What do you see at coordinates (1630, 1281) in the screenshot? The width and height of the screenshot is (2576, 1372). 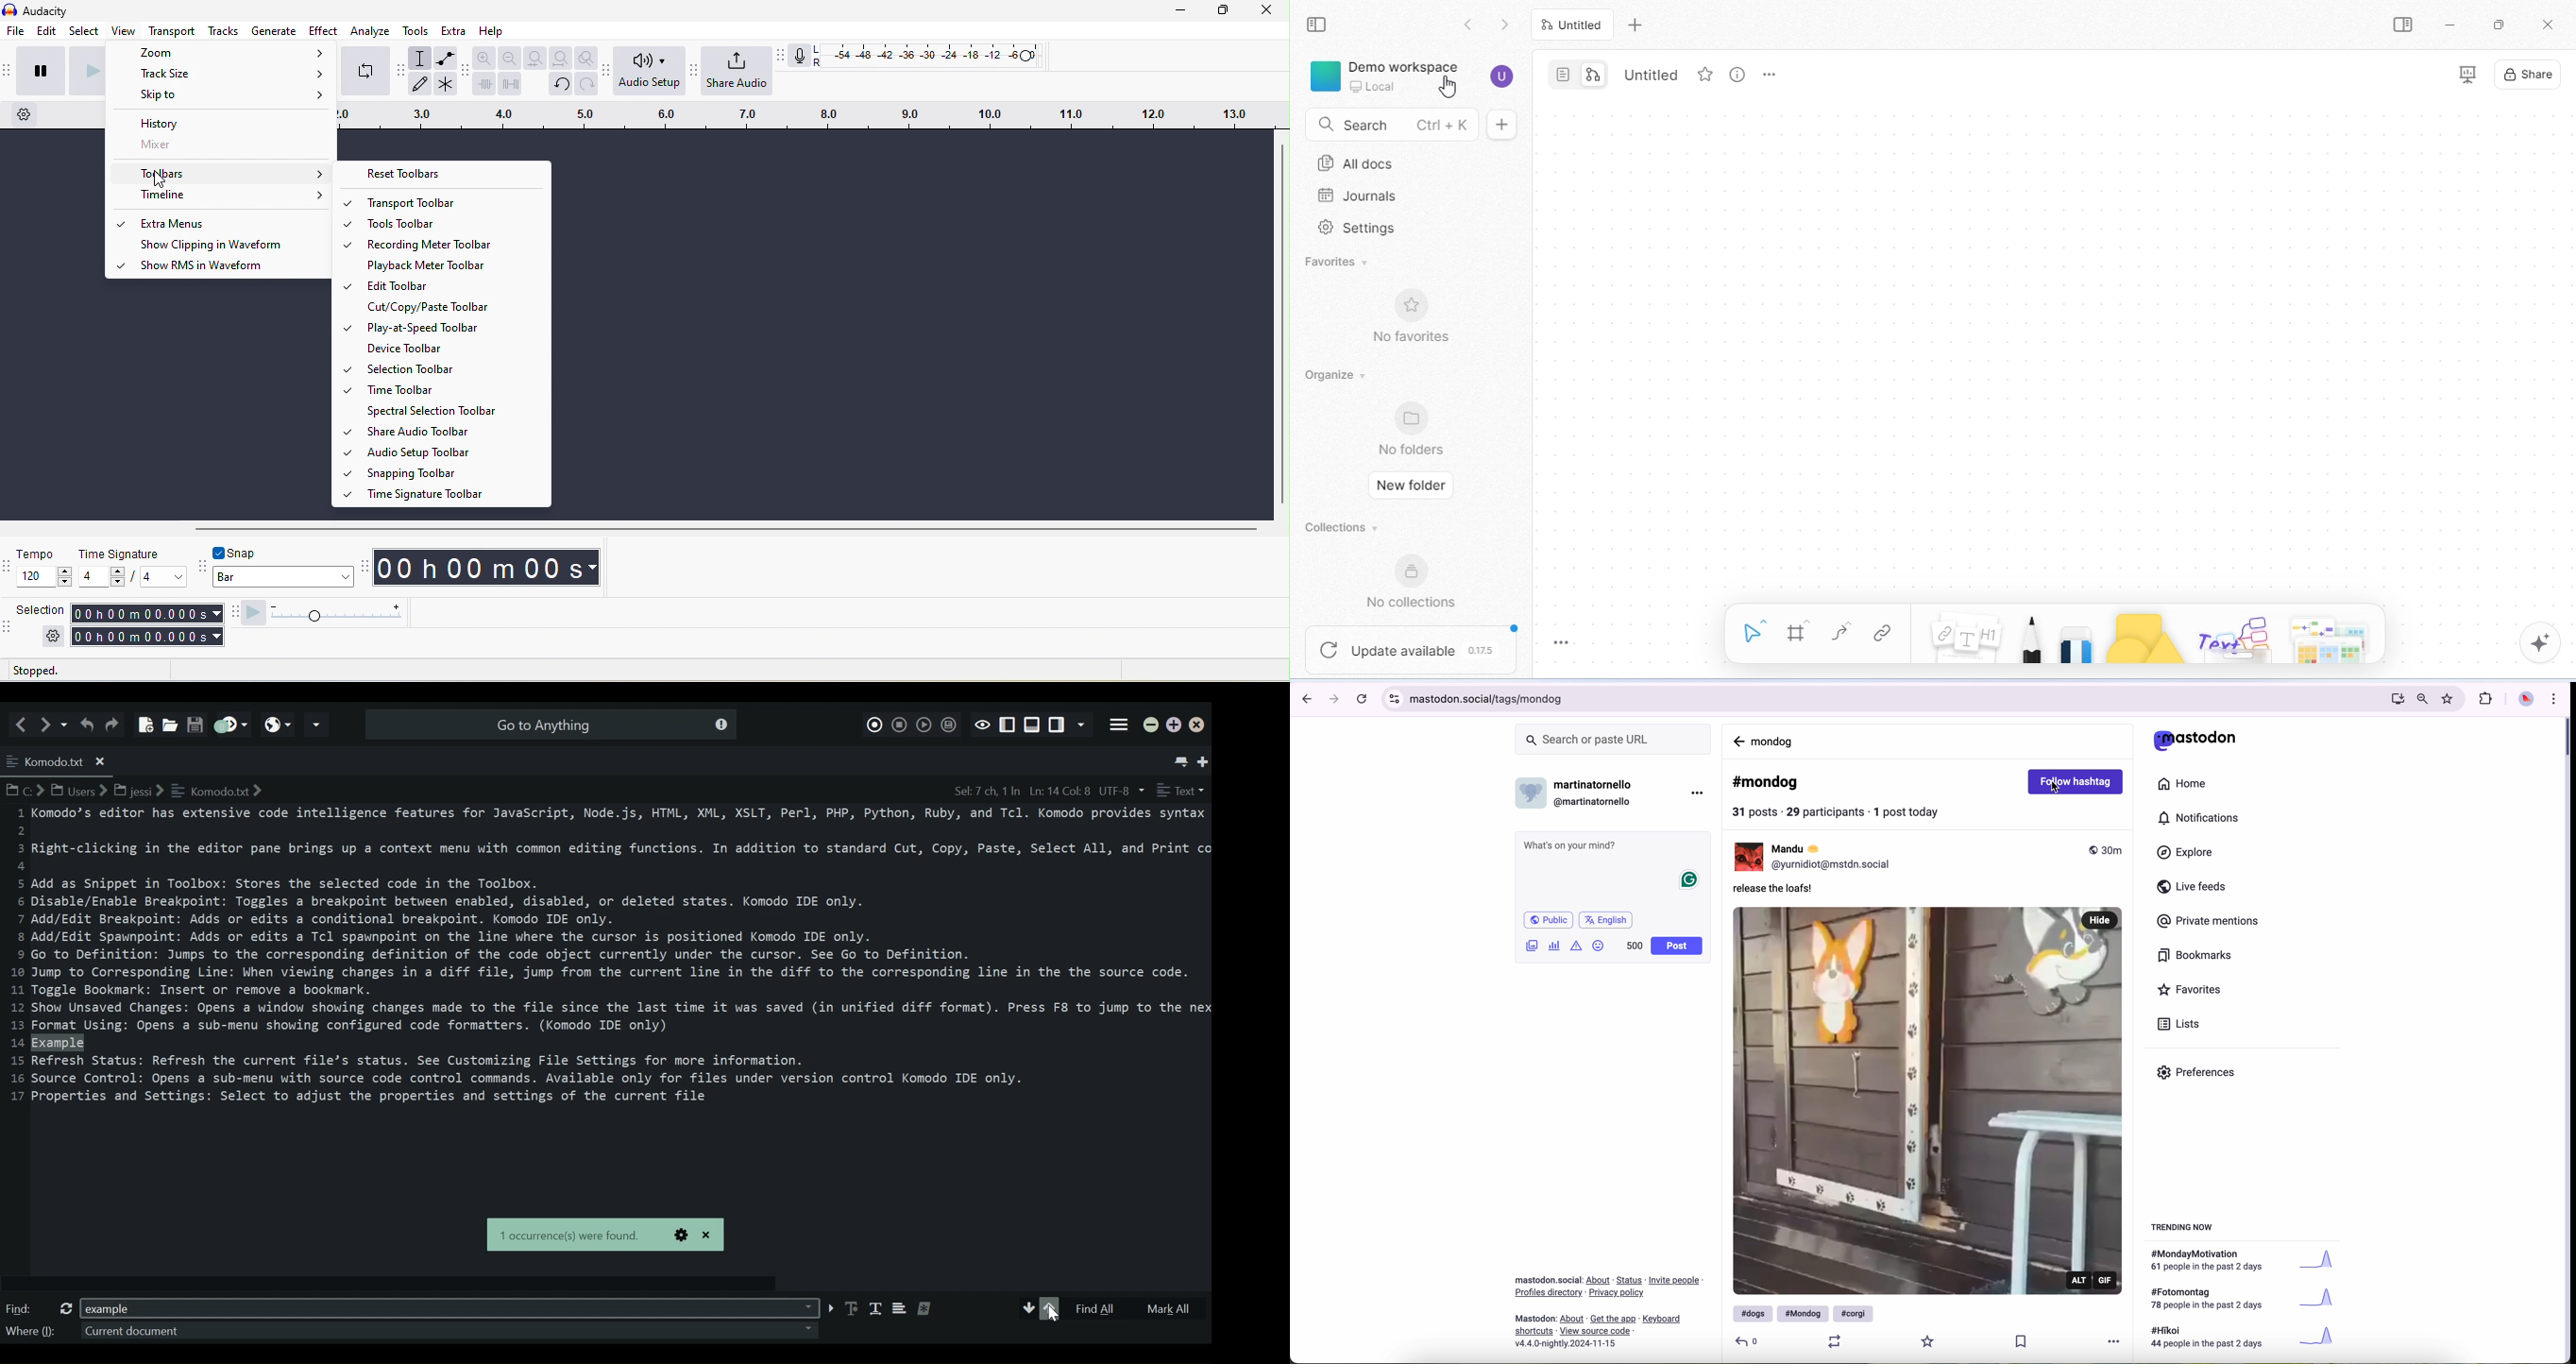 I see `link` at bounding box center [1630, 1281].